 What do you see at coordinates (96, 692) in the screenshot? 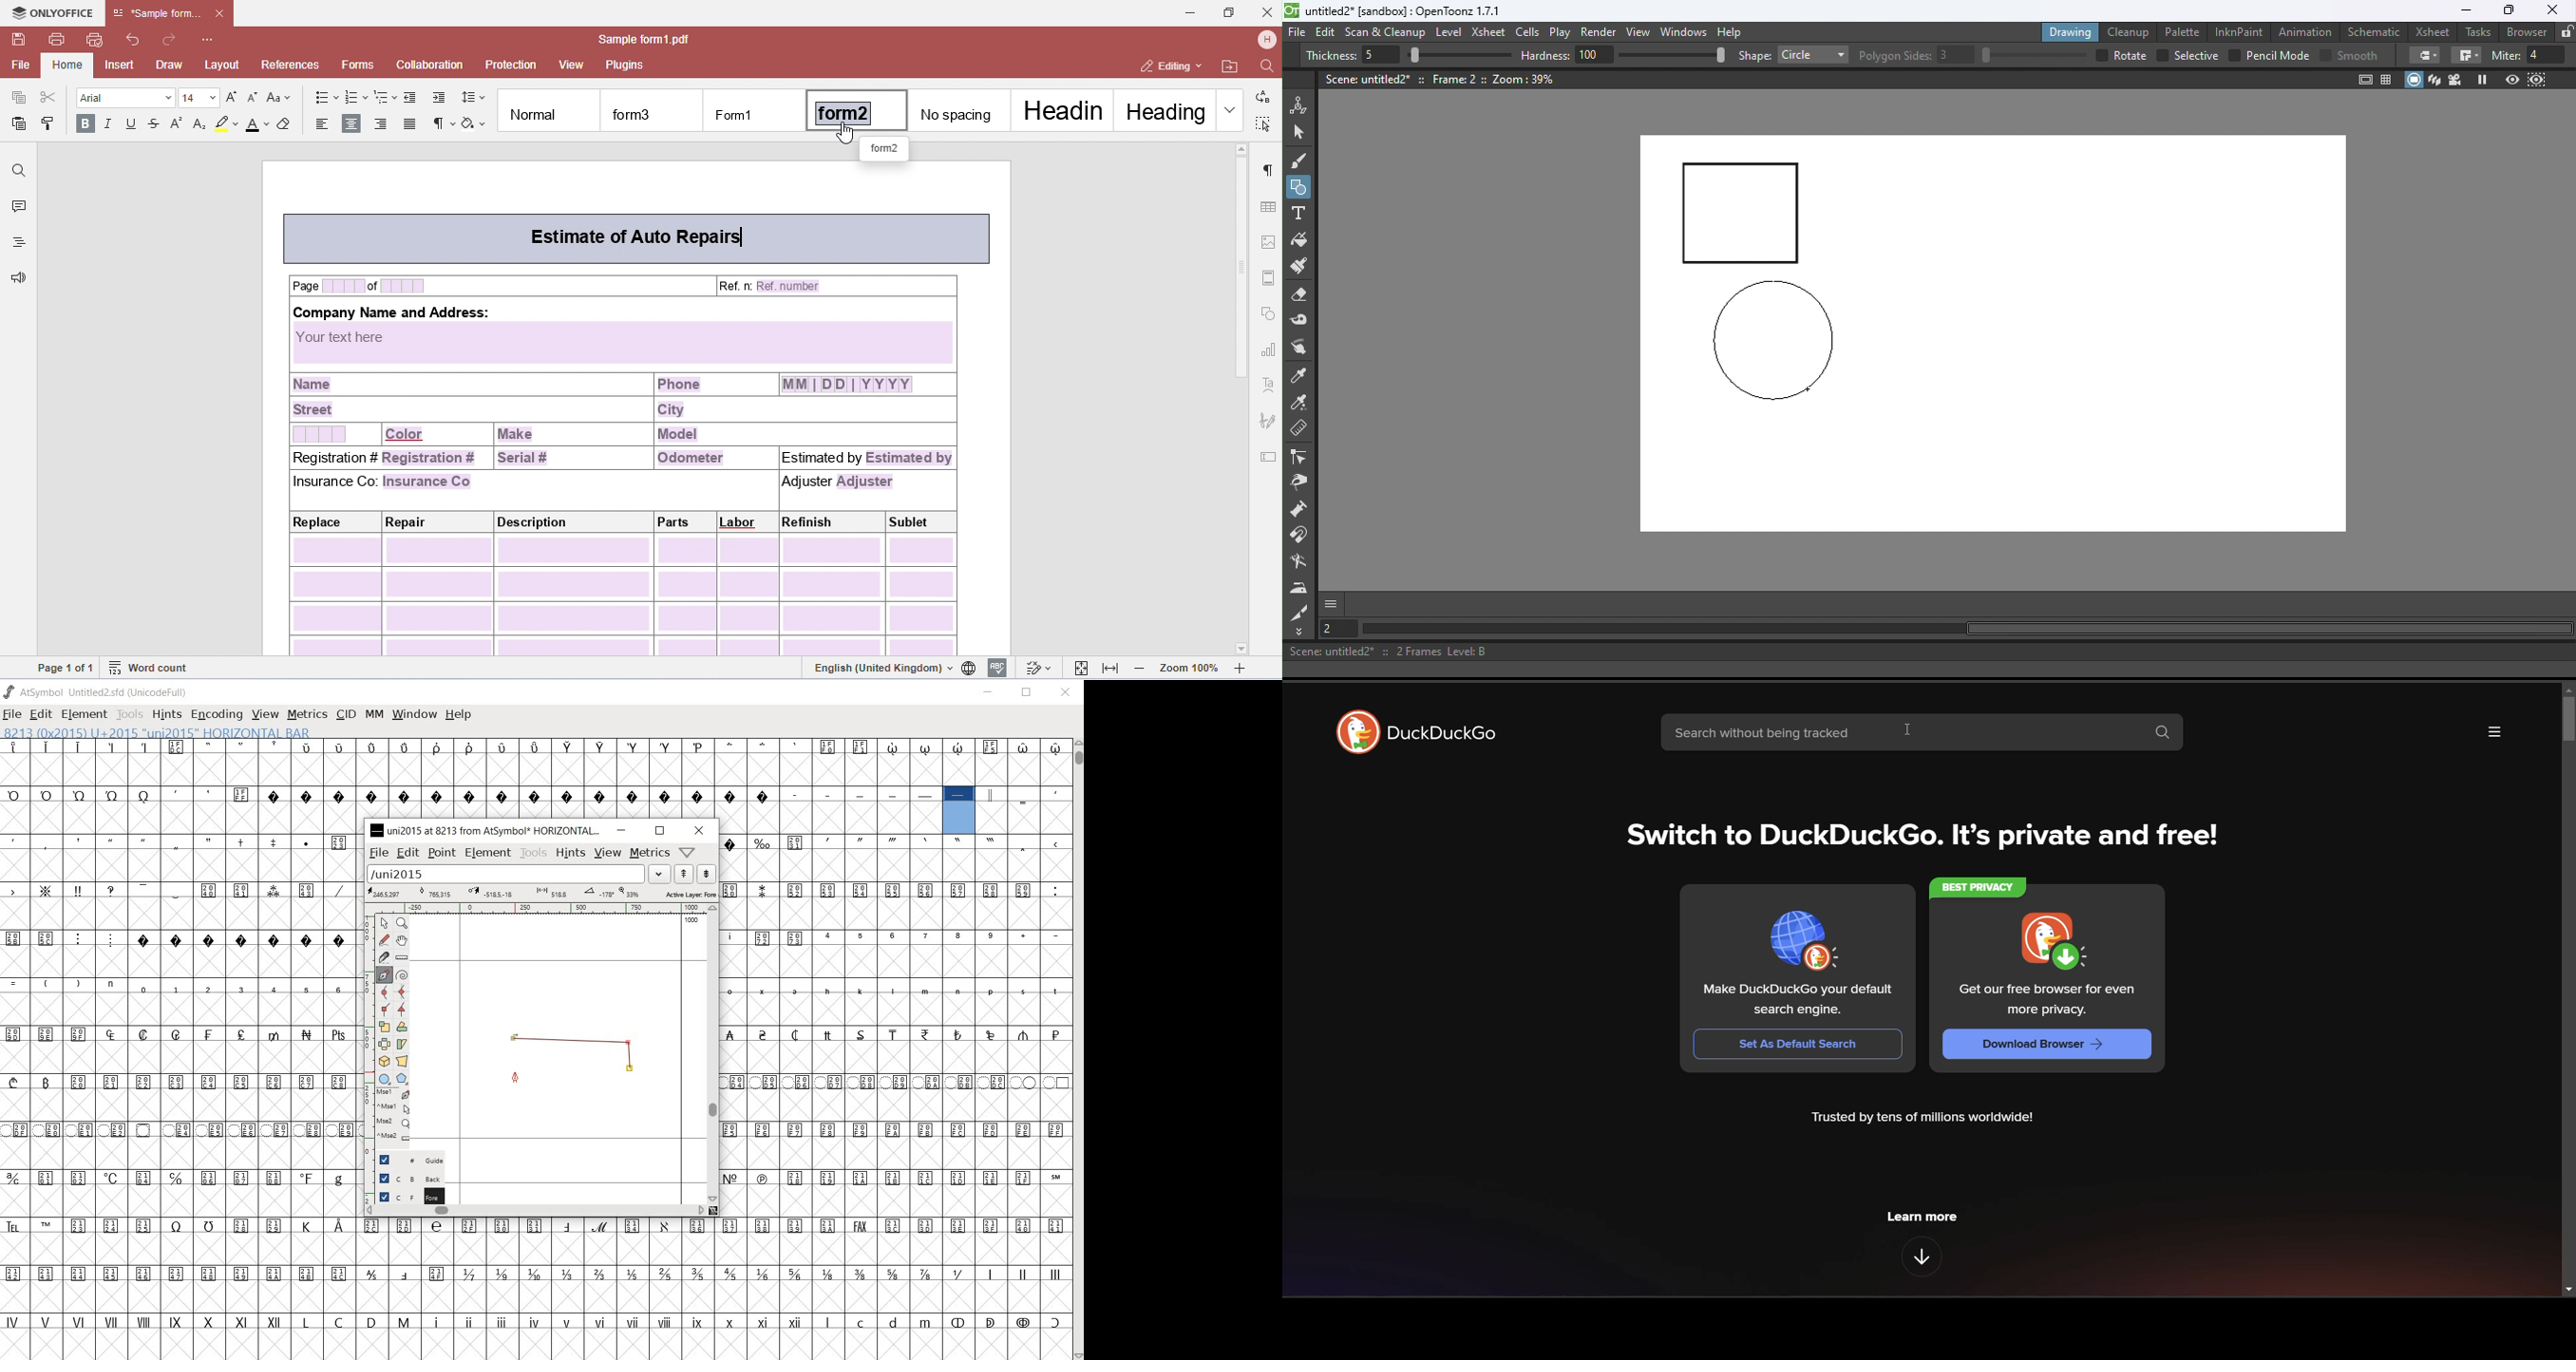
I see `AtSymbol  Untitled2.sfd (UnicodeFull)` at bounding box center [96, 692].